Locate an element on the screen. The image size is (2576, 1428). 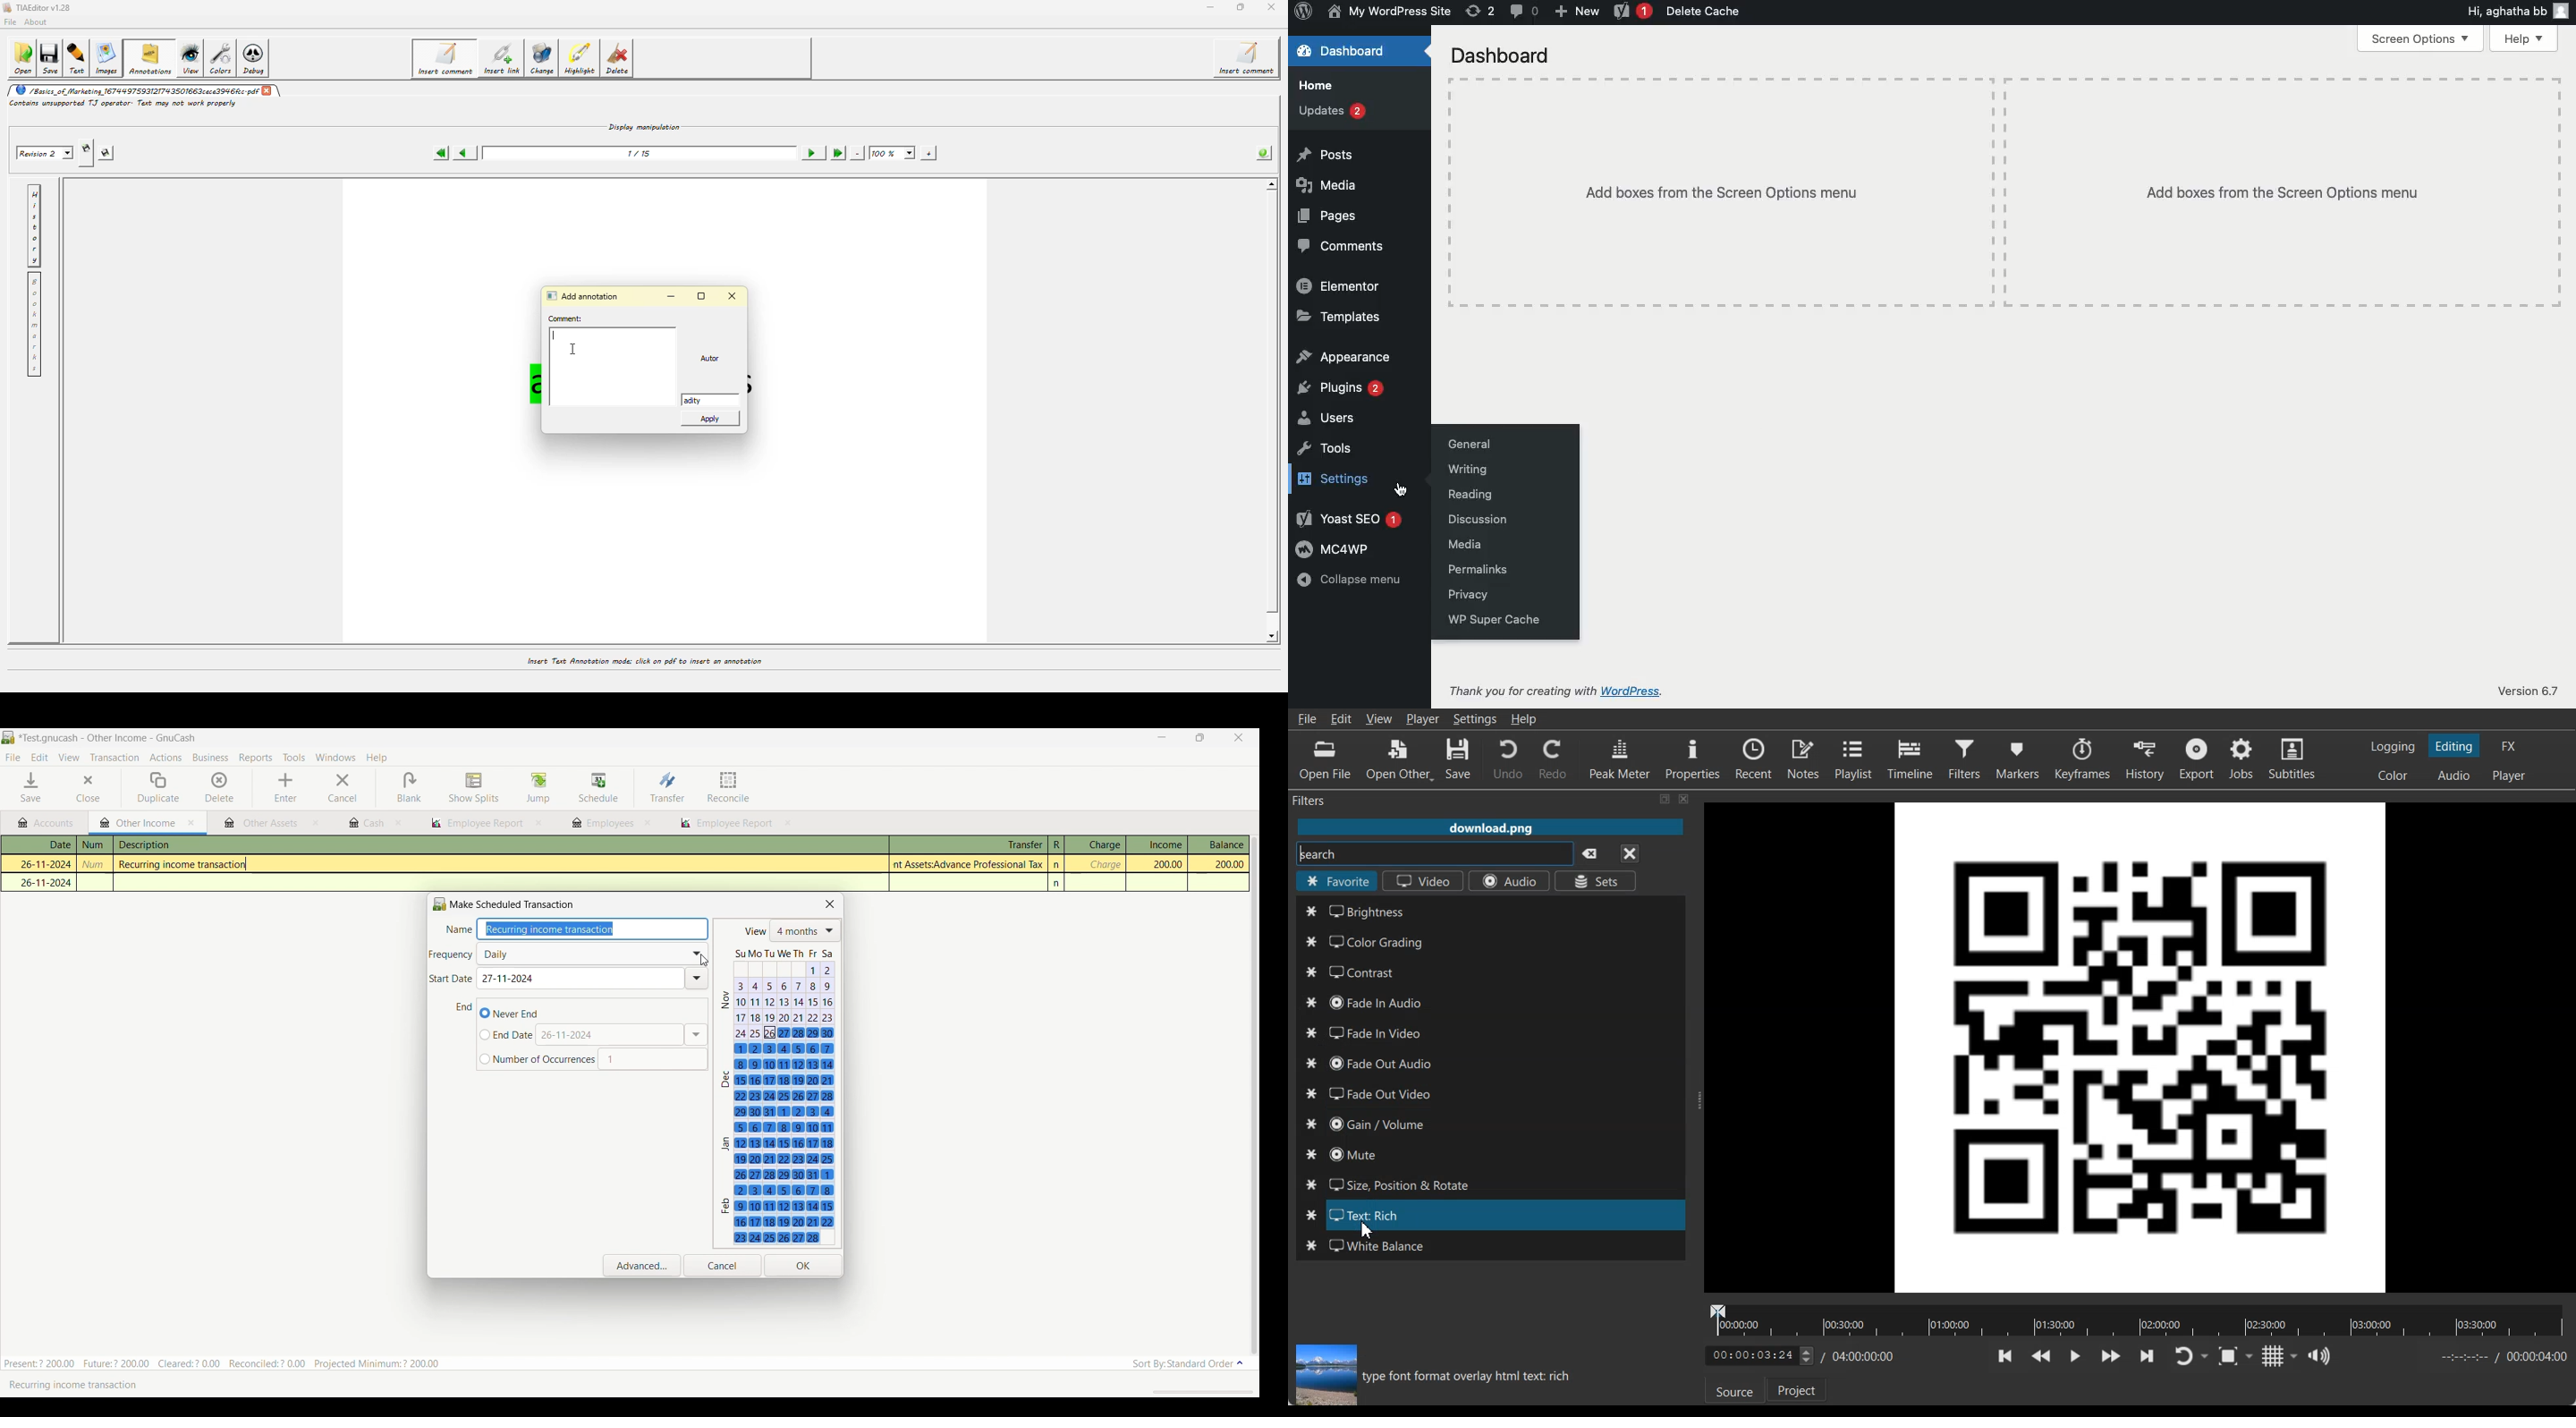
White Balance is located at coordinates (1489, 1247).